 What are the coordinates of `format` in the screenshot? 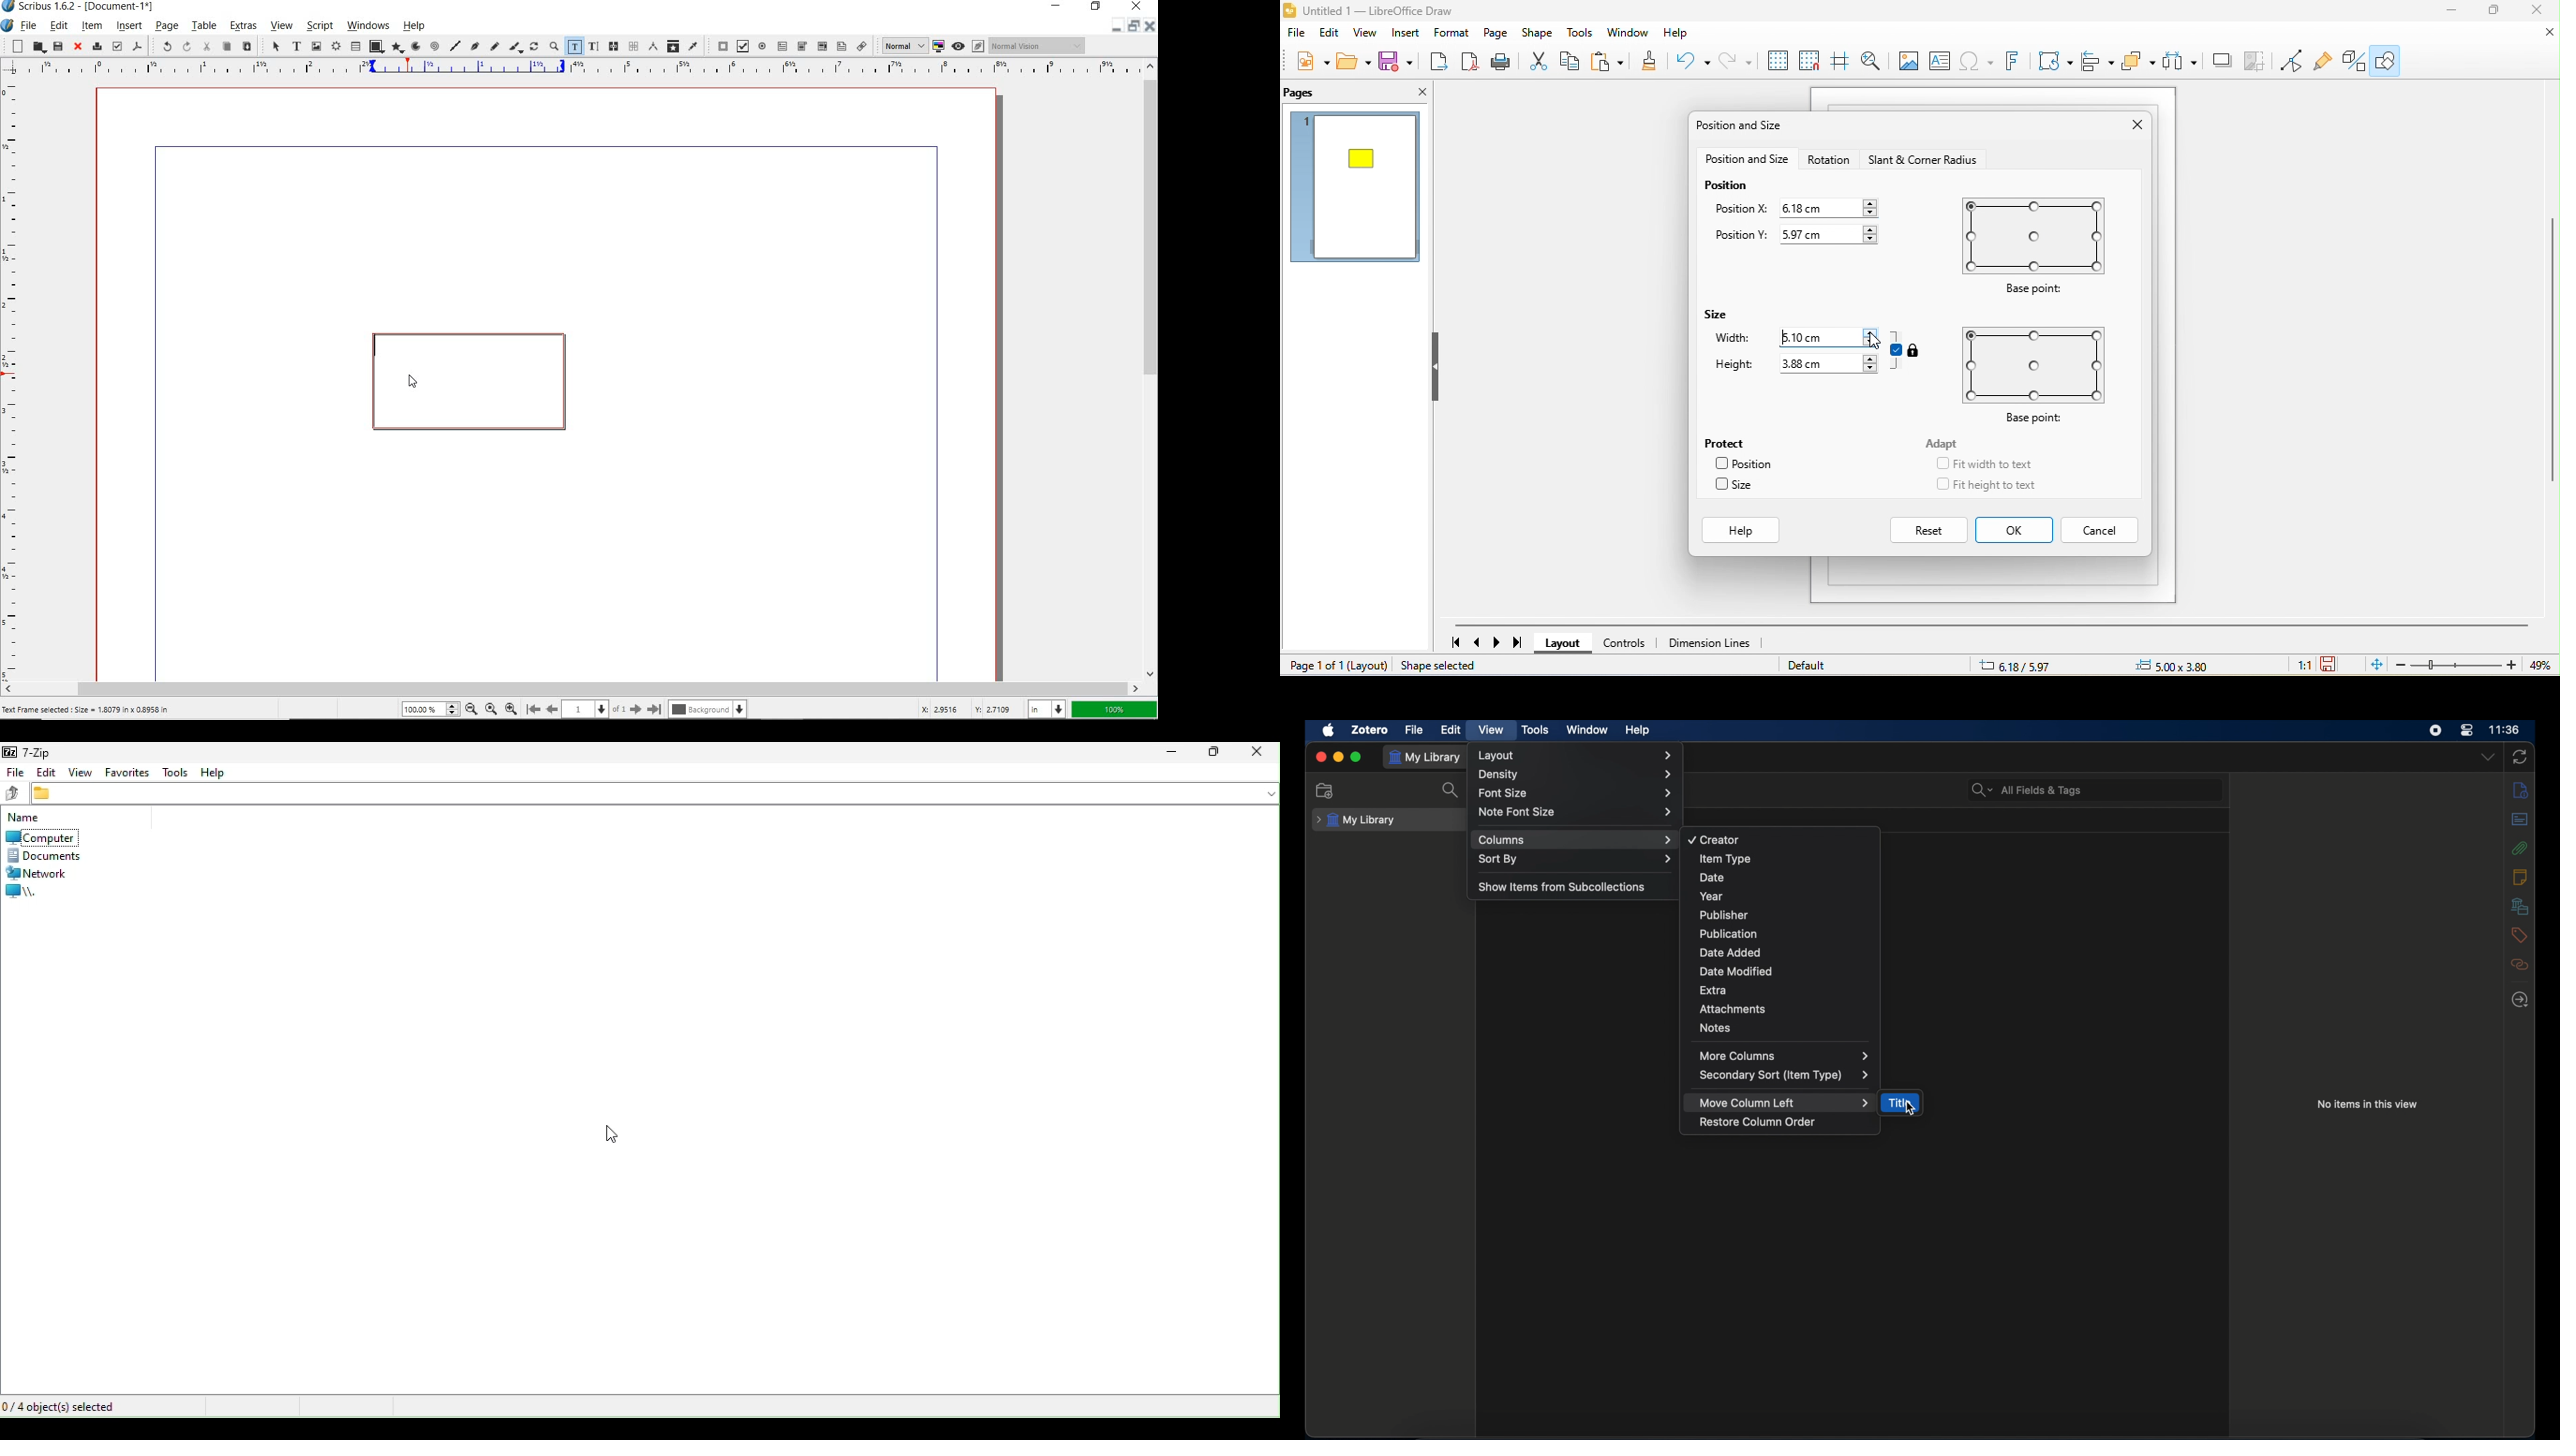 It's located at (1455, 35).